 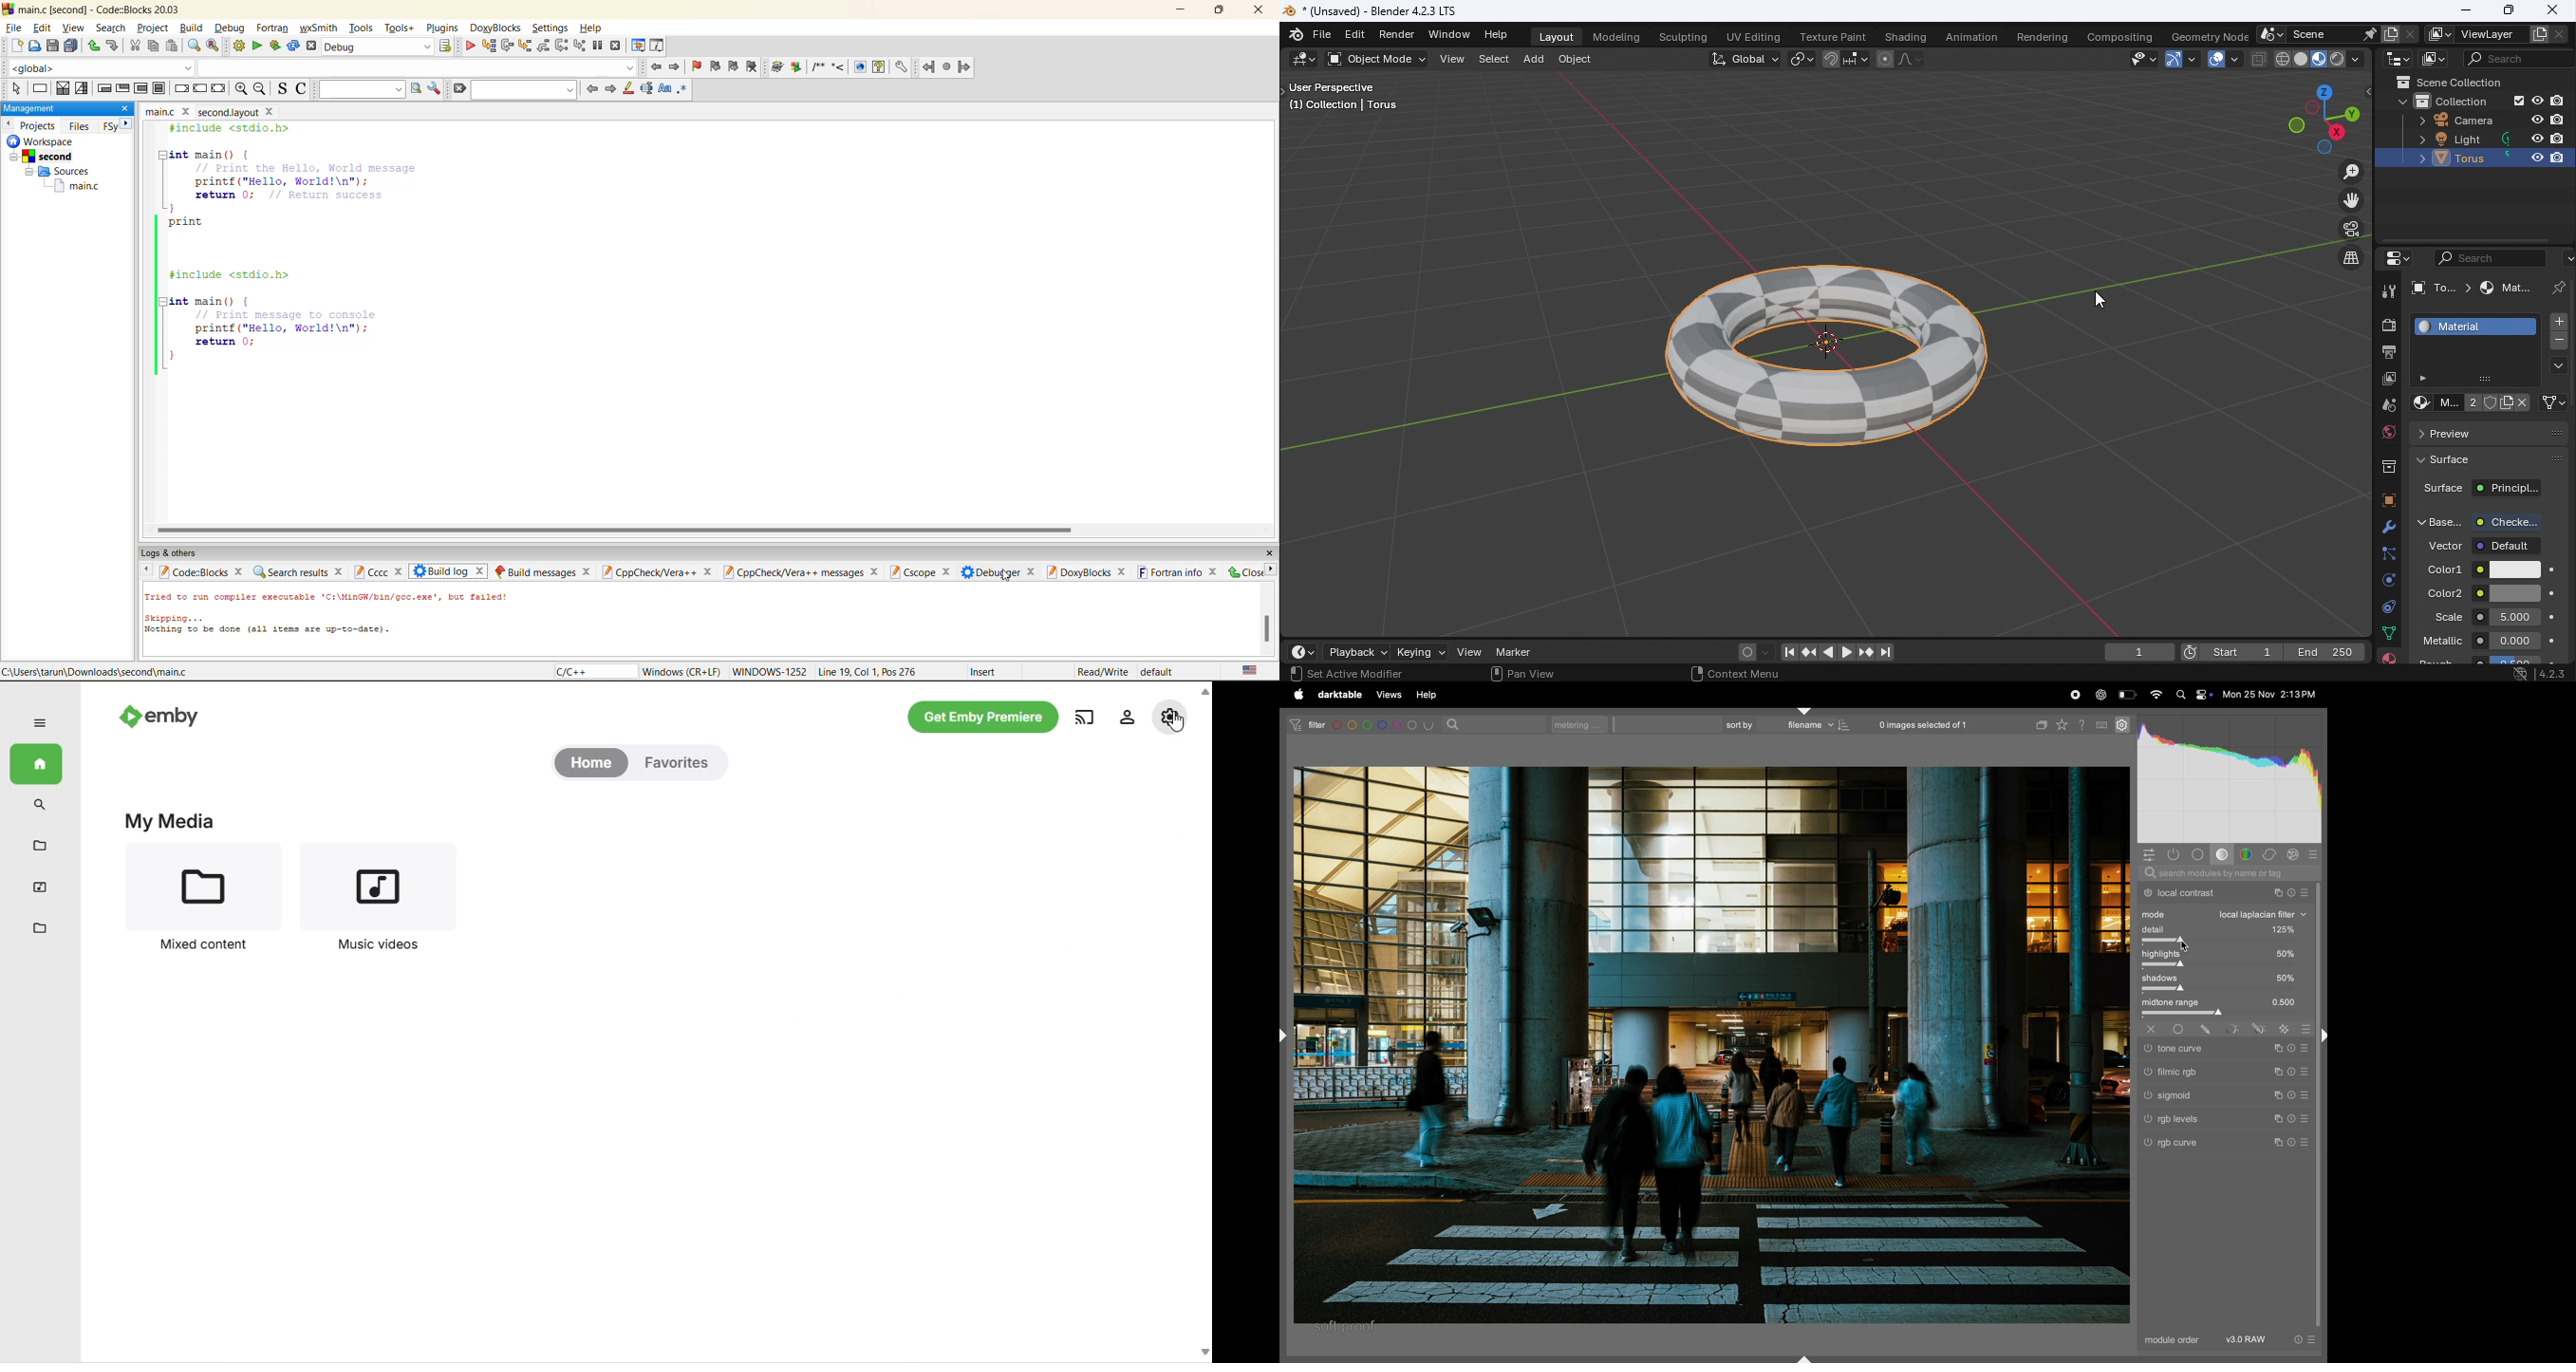 I want to click on detail, so click(x=2226, y=930).